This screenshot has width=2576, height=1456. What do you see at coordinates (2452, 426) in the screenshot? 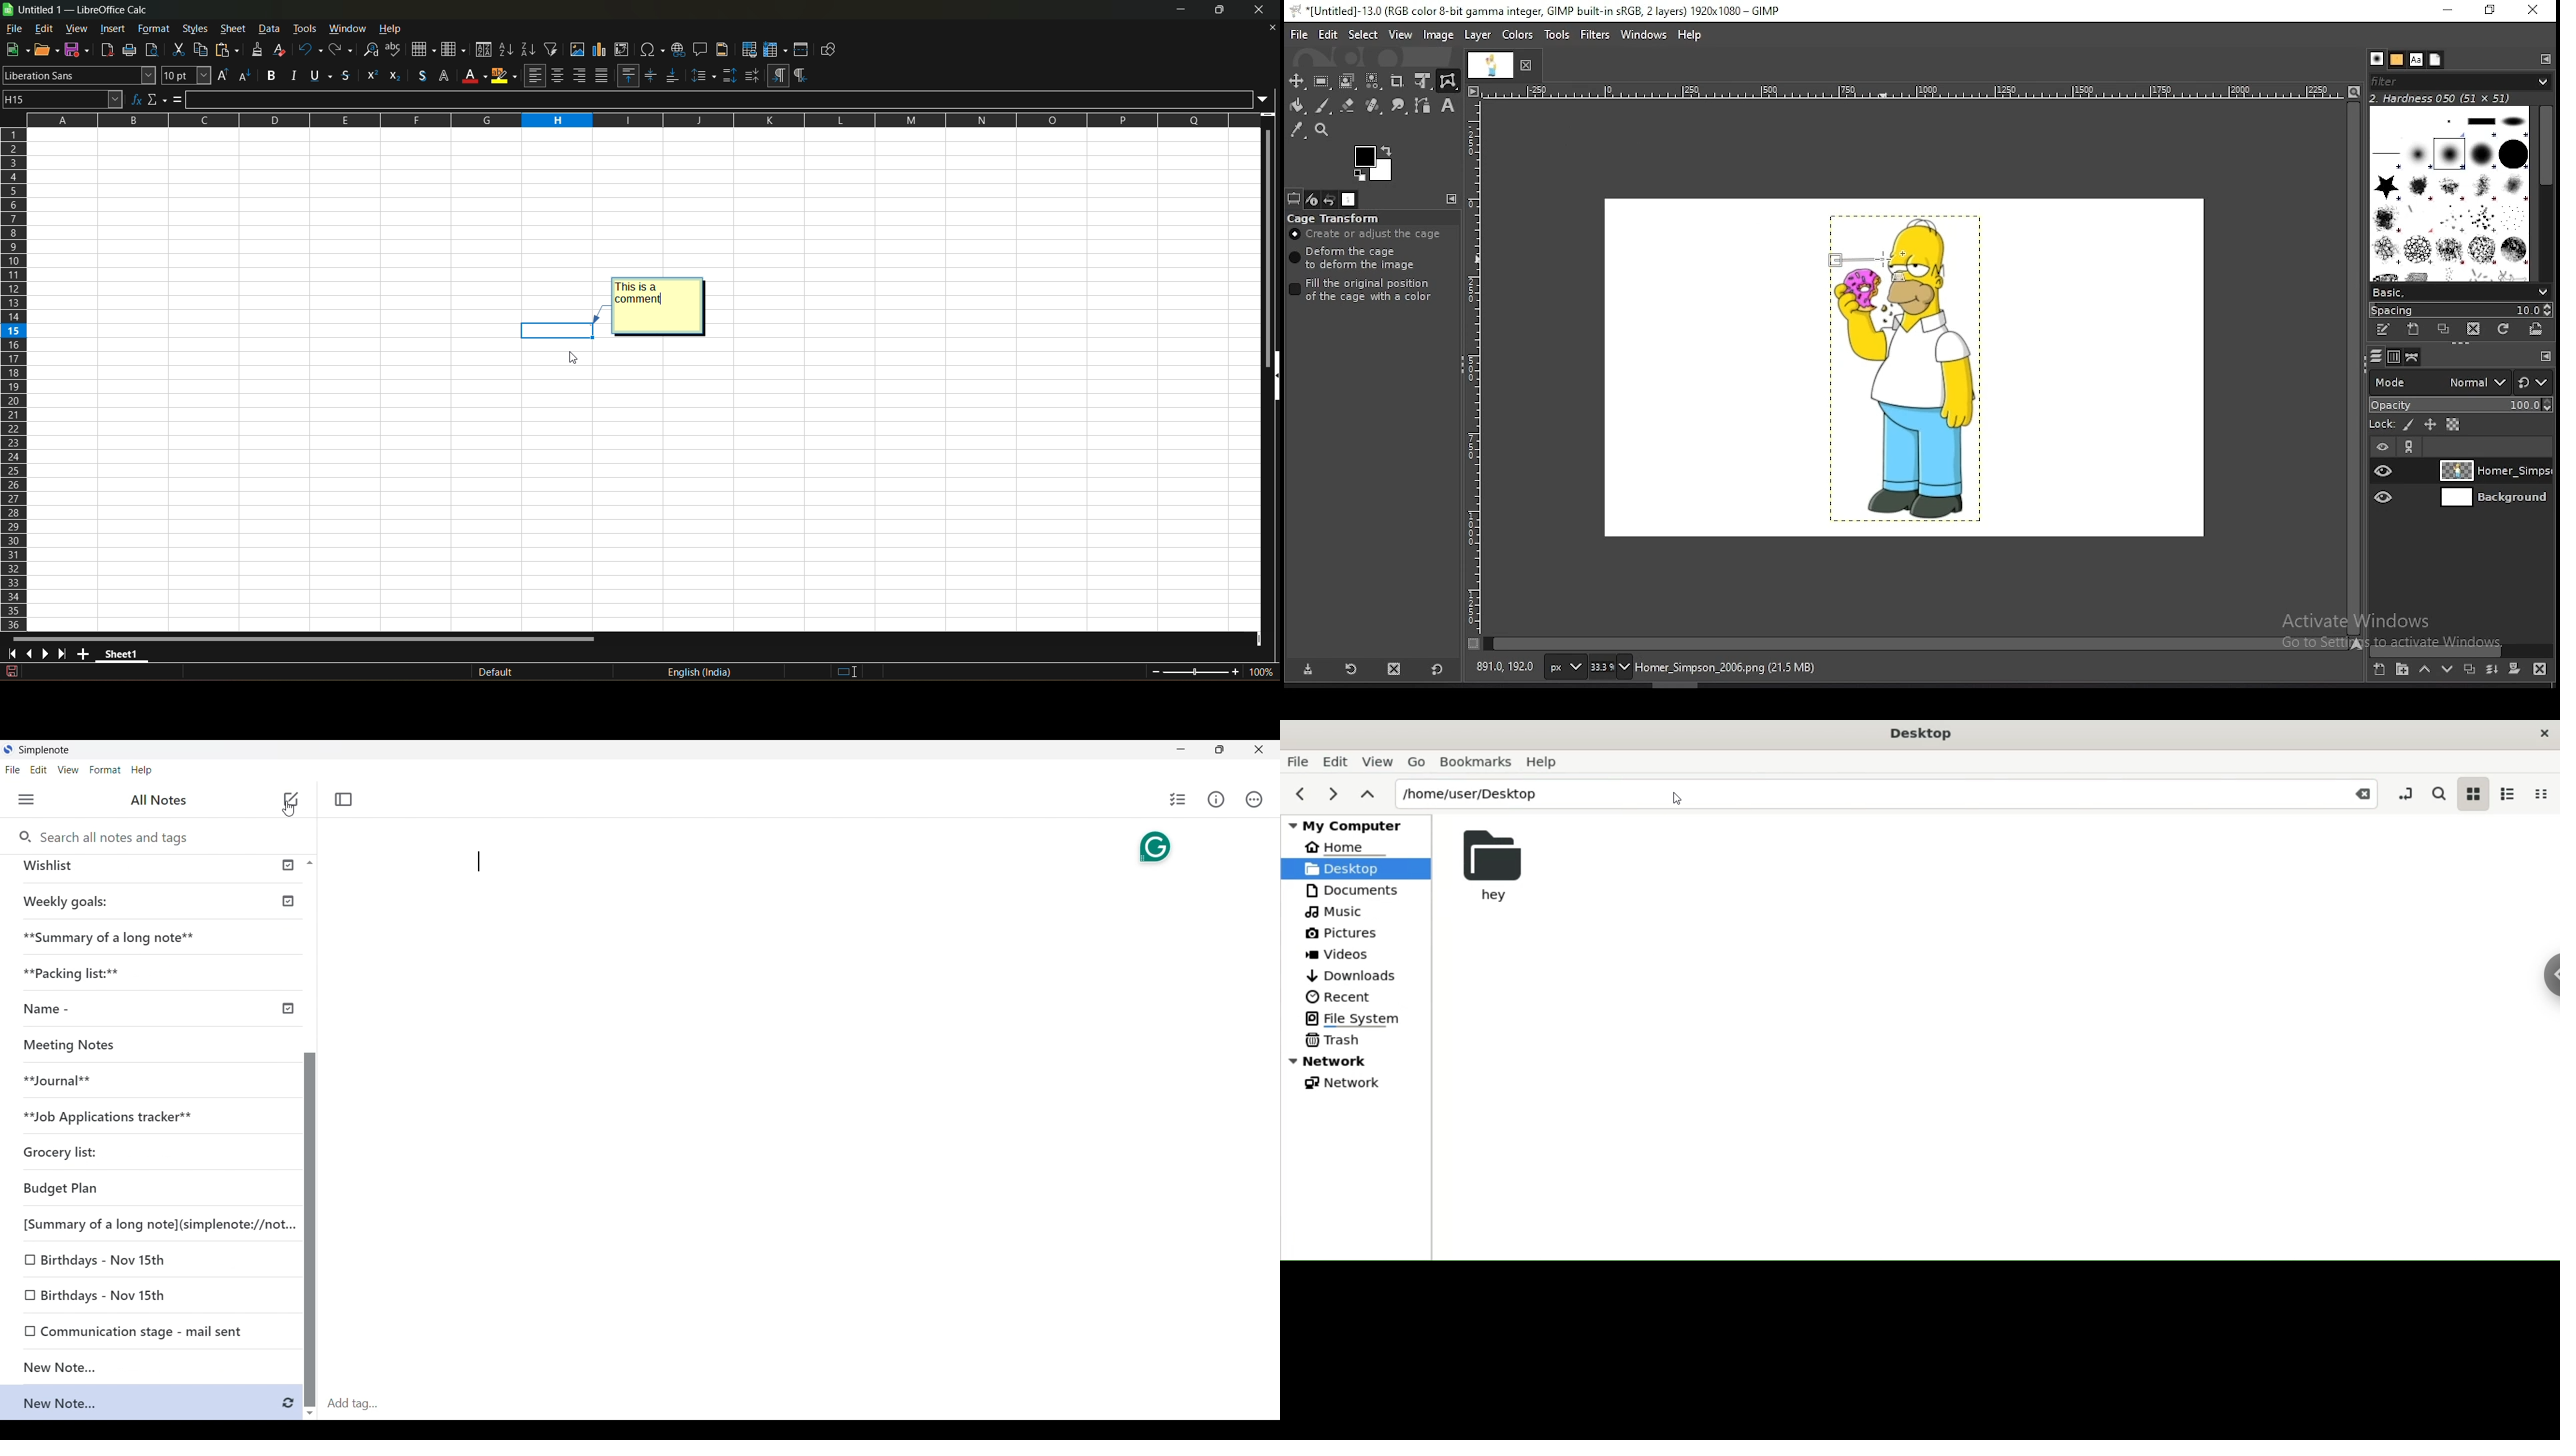
I see `lock alpha channel` at bounding box center [2452, 426].